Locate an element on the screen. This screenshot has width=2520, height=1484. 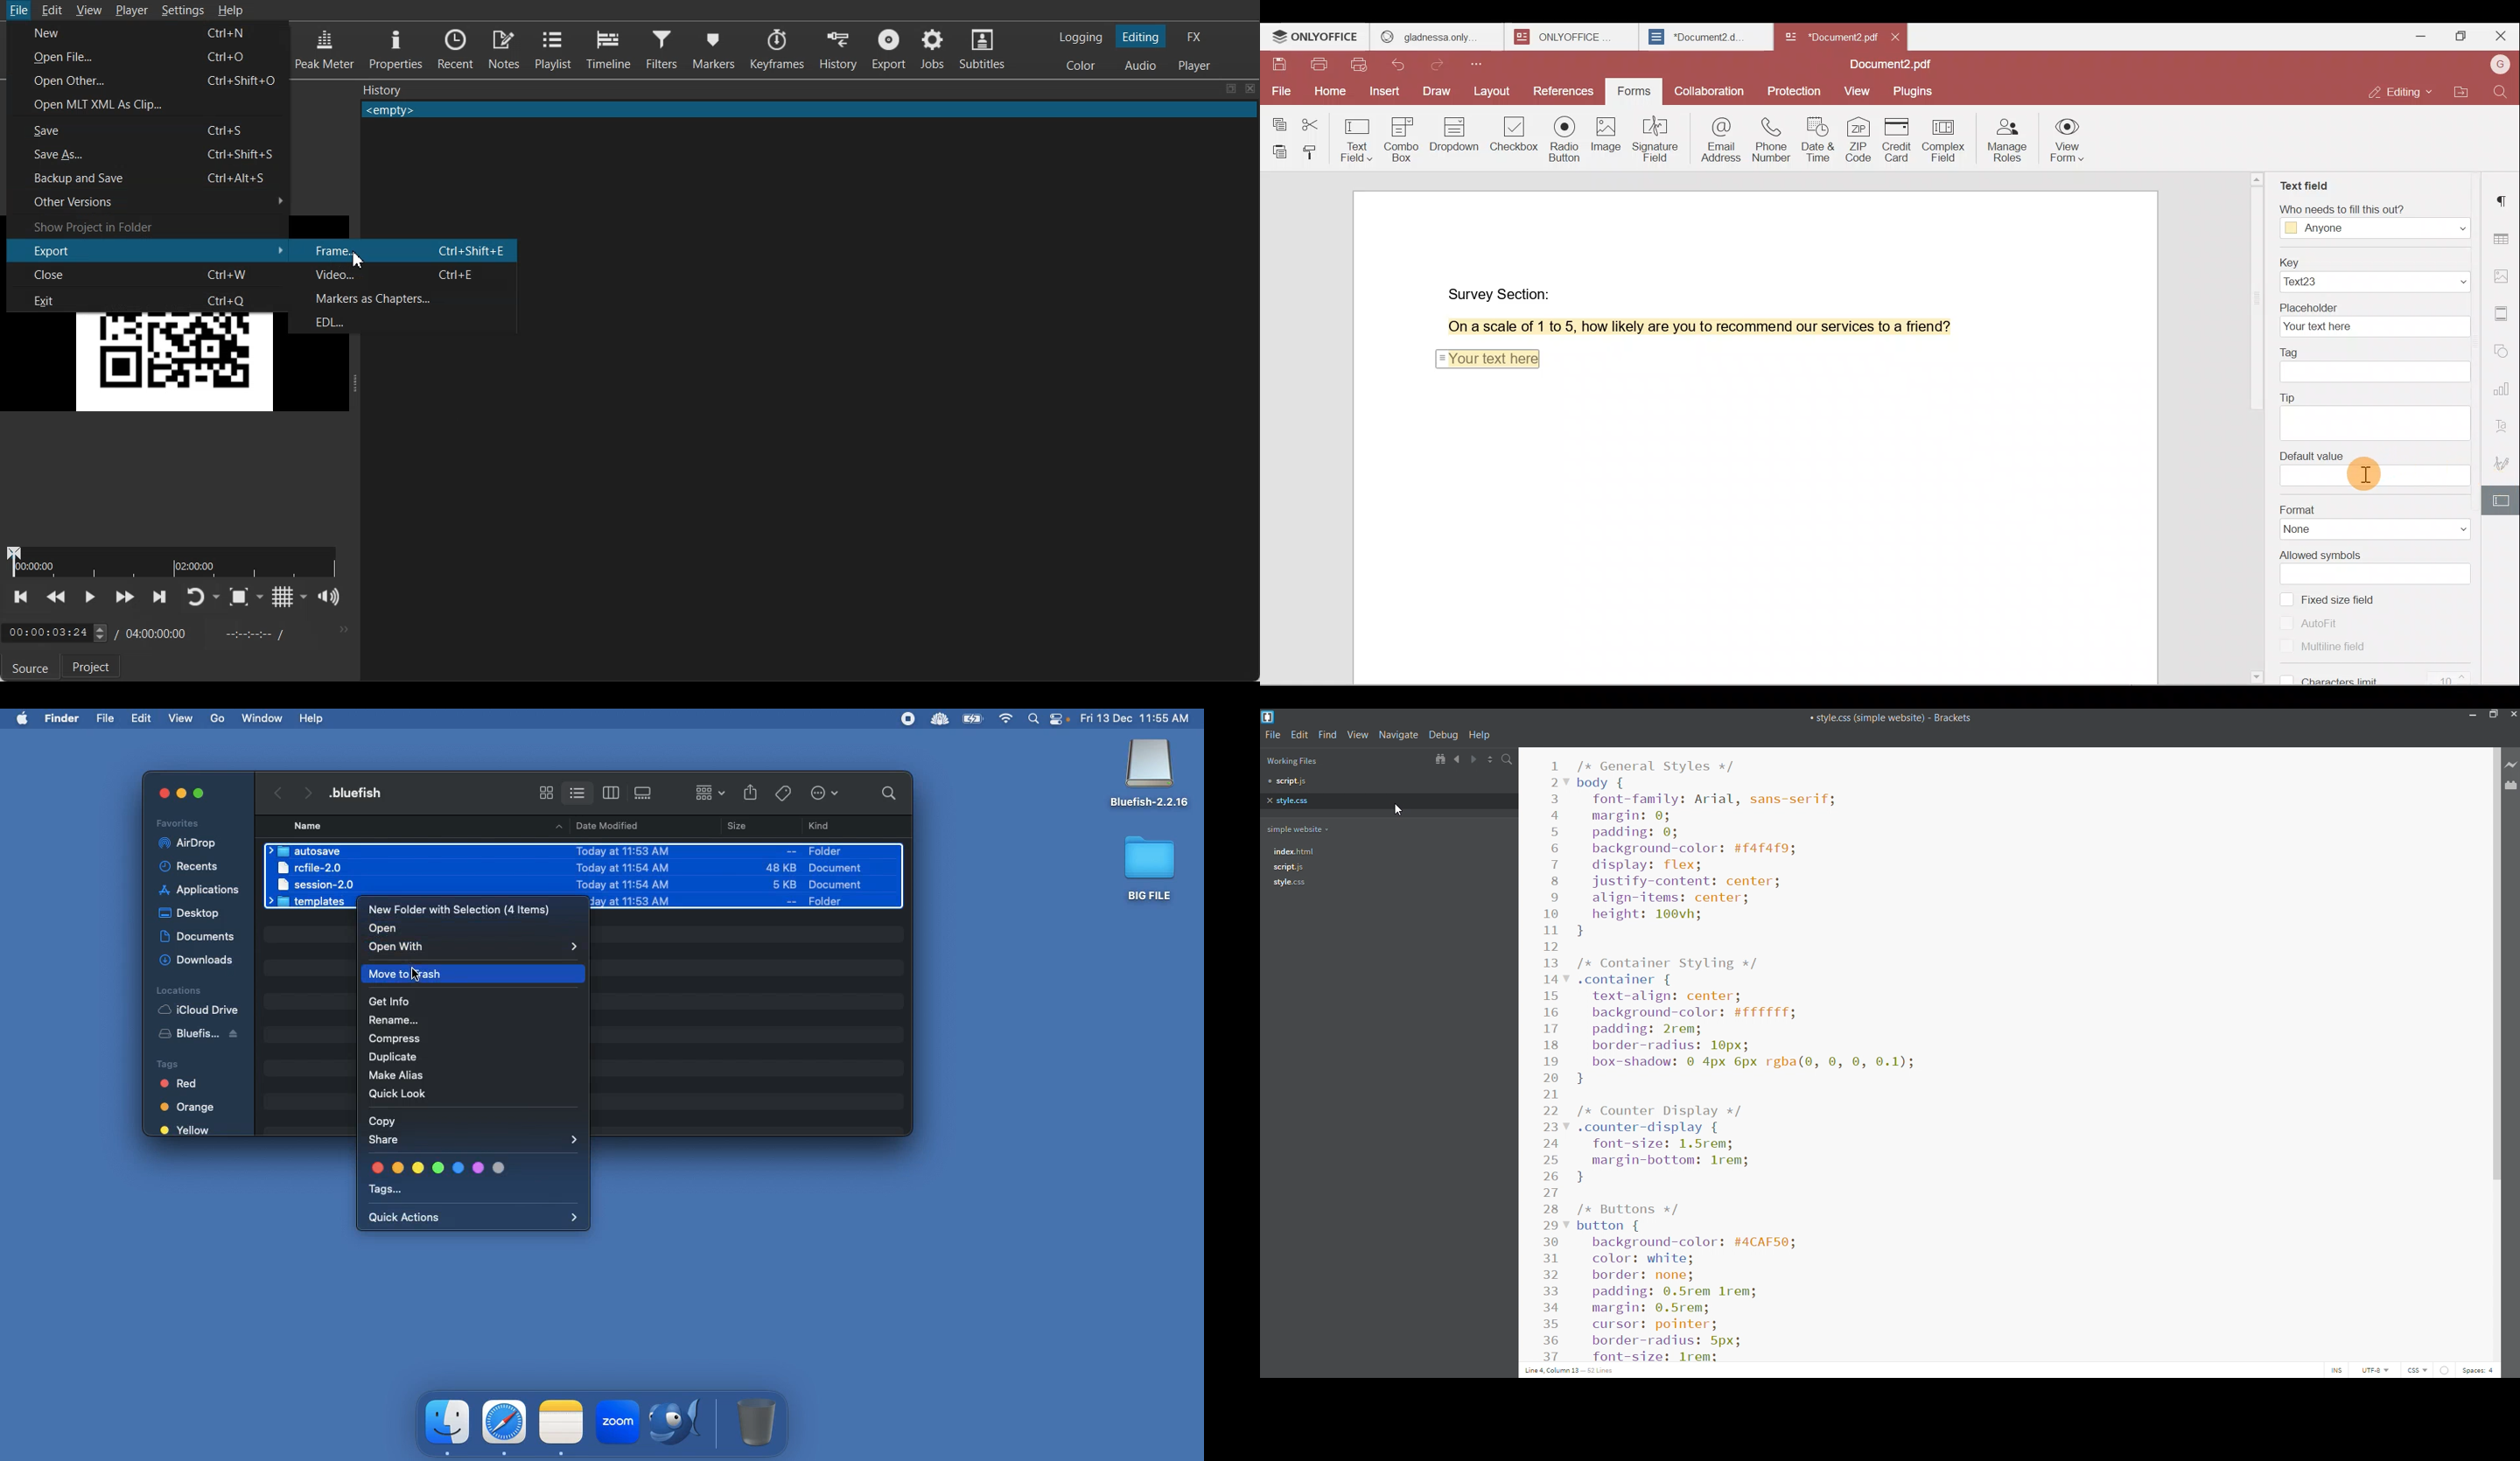
toggle buttons is located at coordinates (98, 635).